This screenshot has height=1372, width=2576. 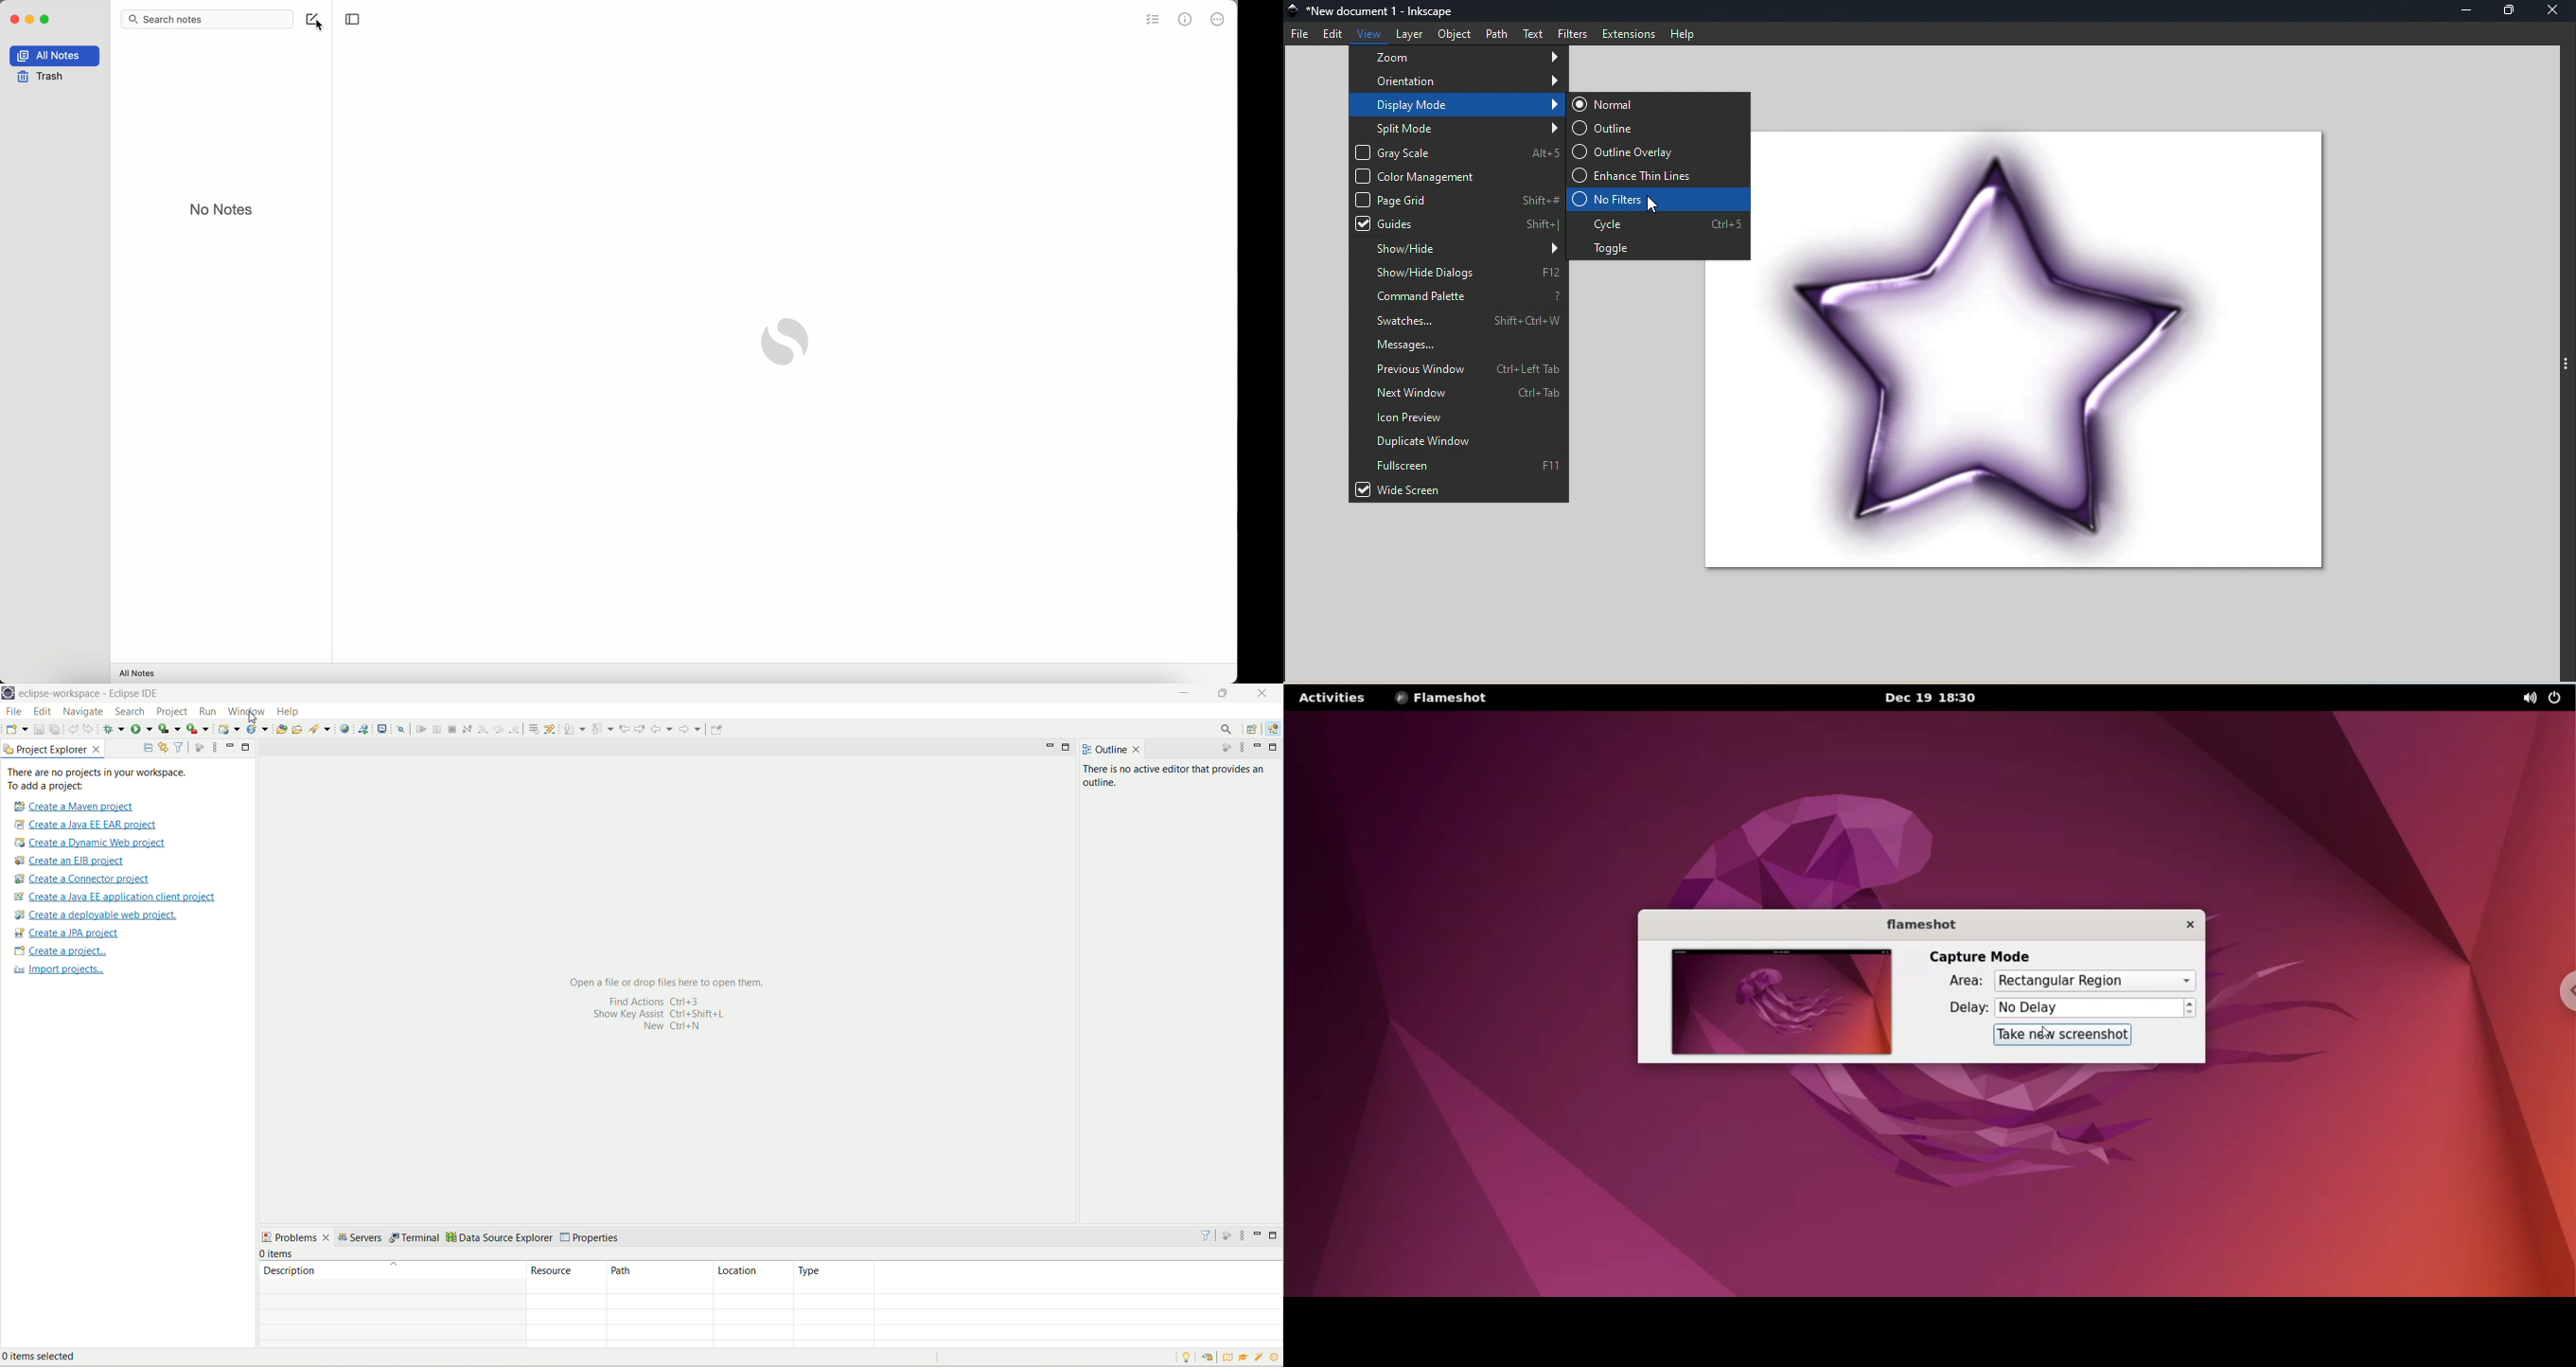 What do you see at coordinates (230, 746) in the screenshot?
I see `minimize` at bounding box center [230, 746].